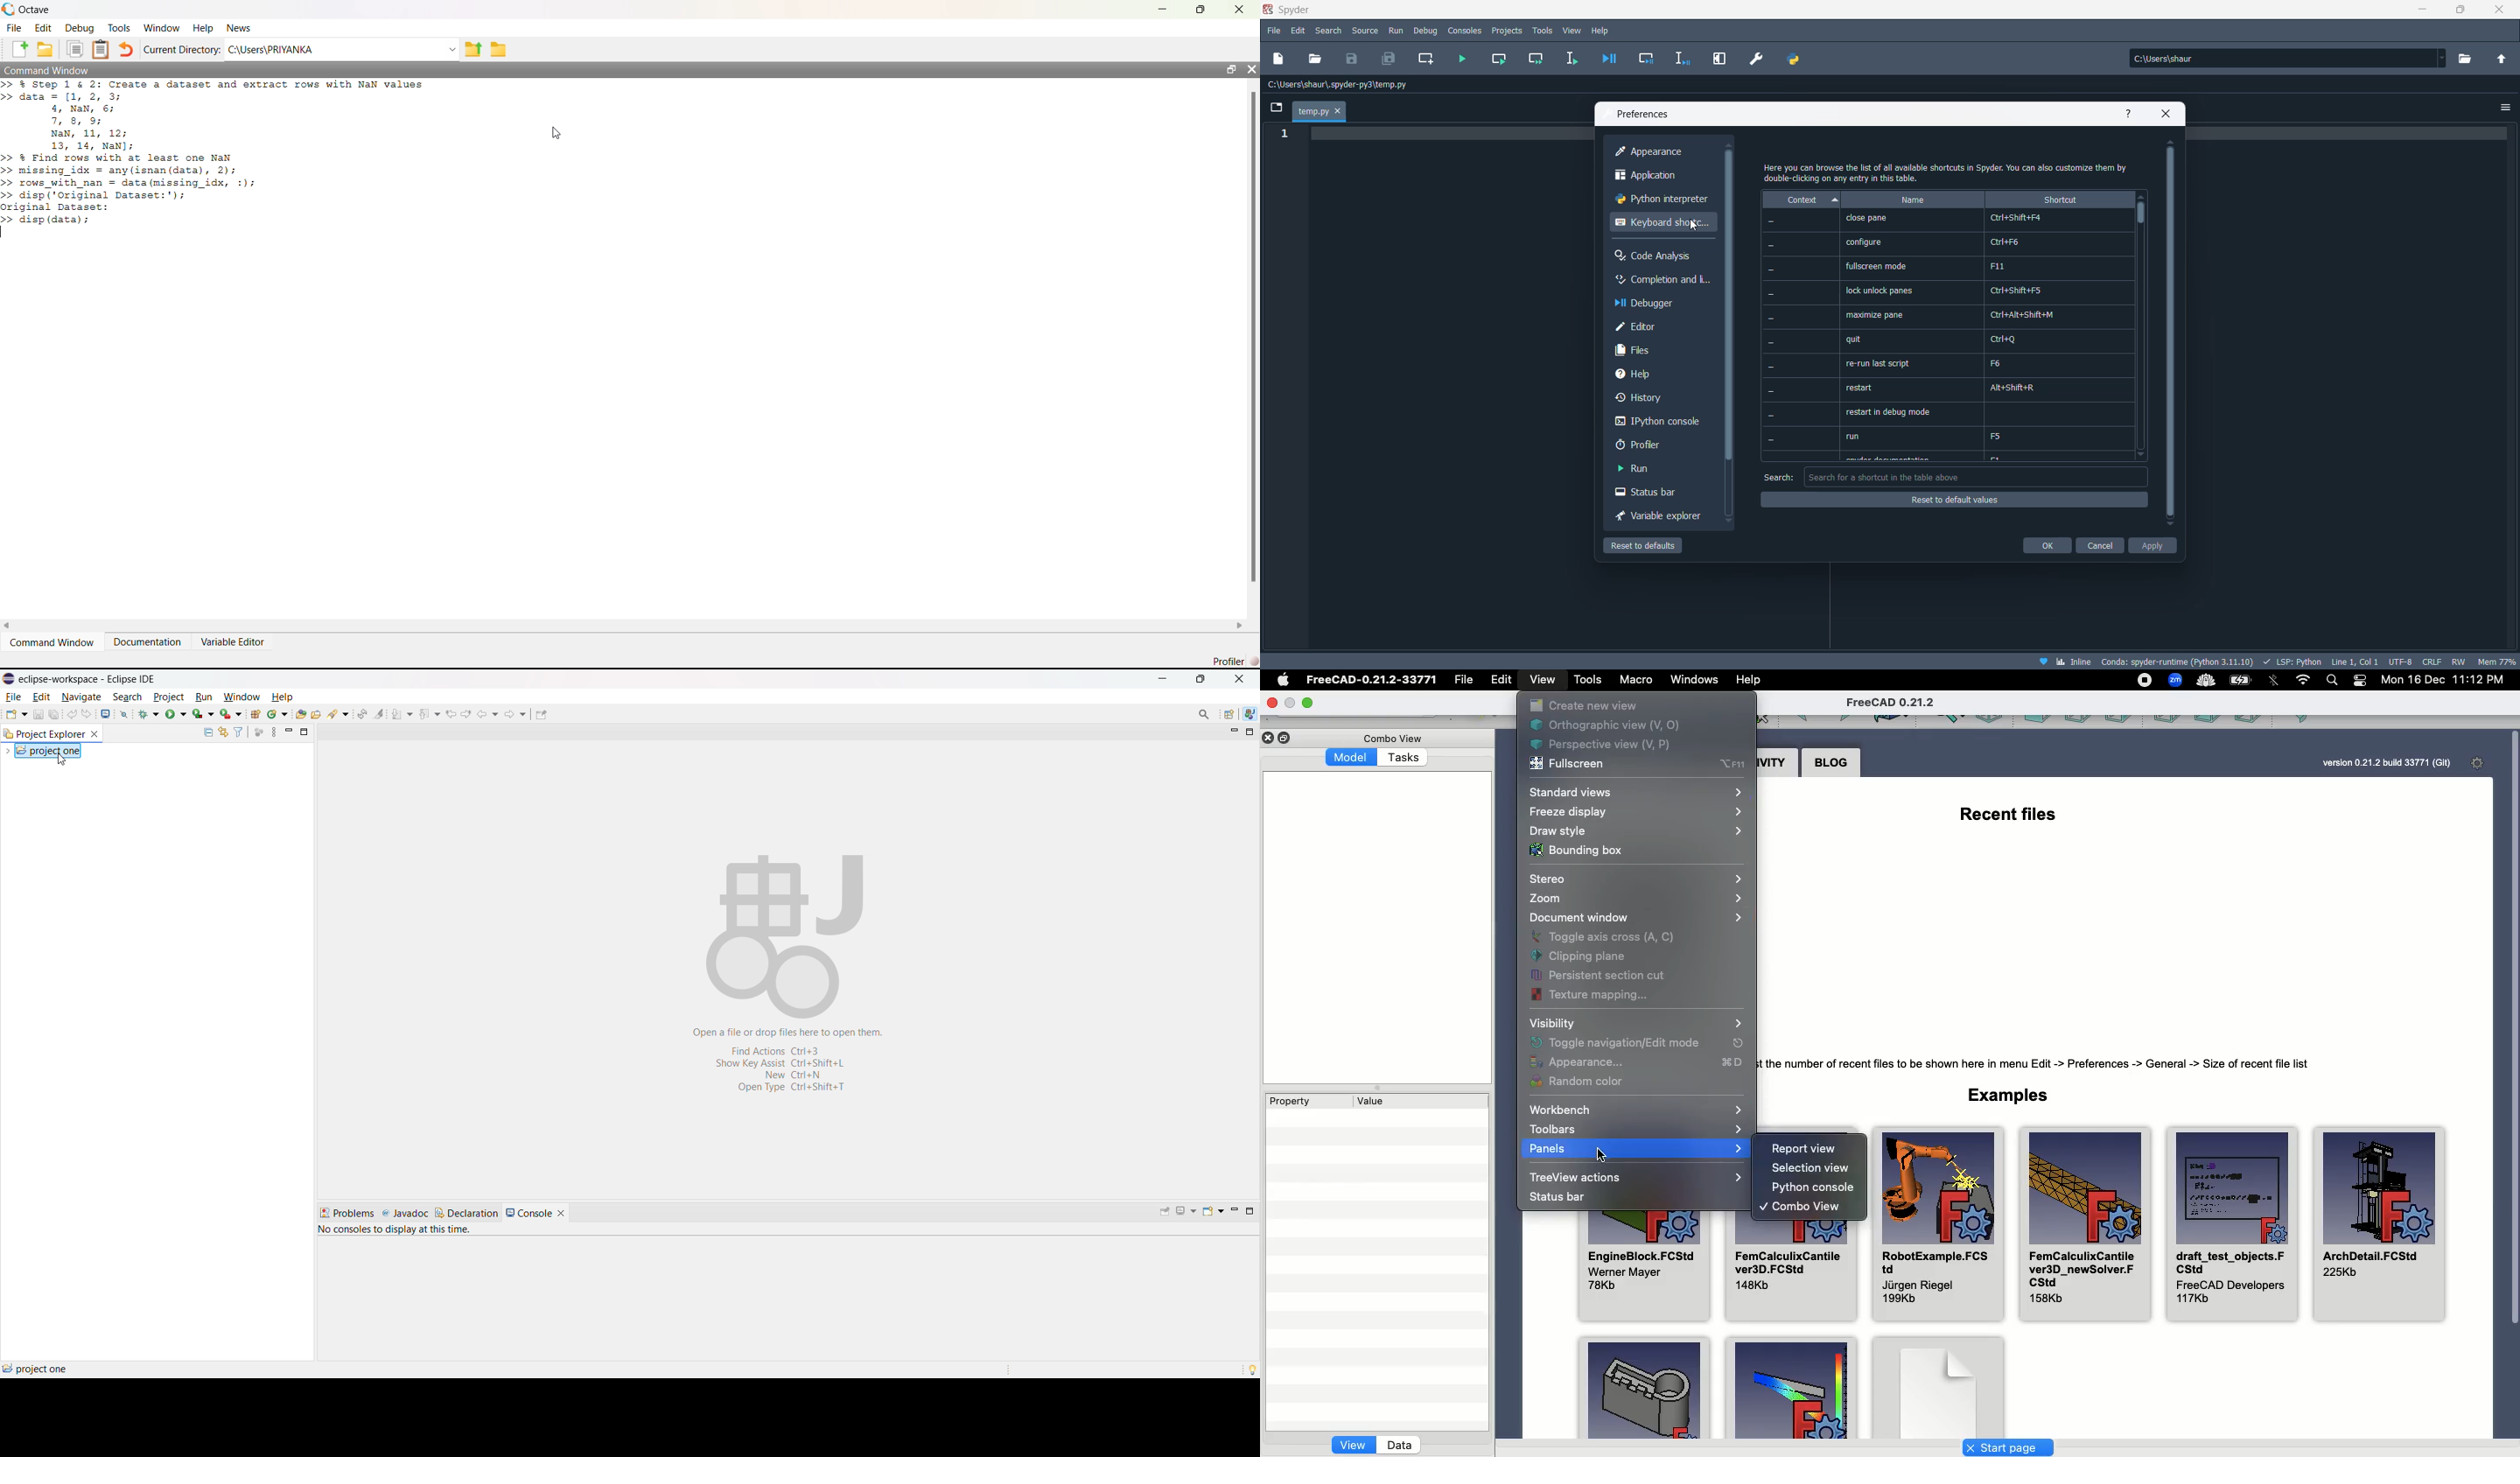 The width and height of the screenshot is (2520, 1484). What do you see at coordinates (2166, 114) in the screenshot?
I see `close` at bounding box center [2166, 114].